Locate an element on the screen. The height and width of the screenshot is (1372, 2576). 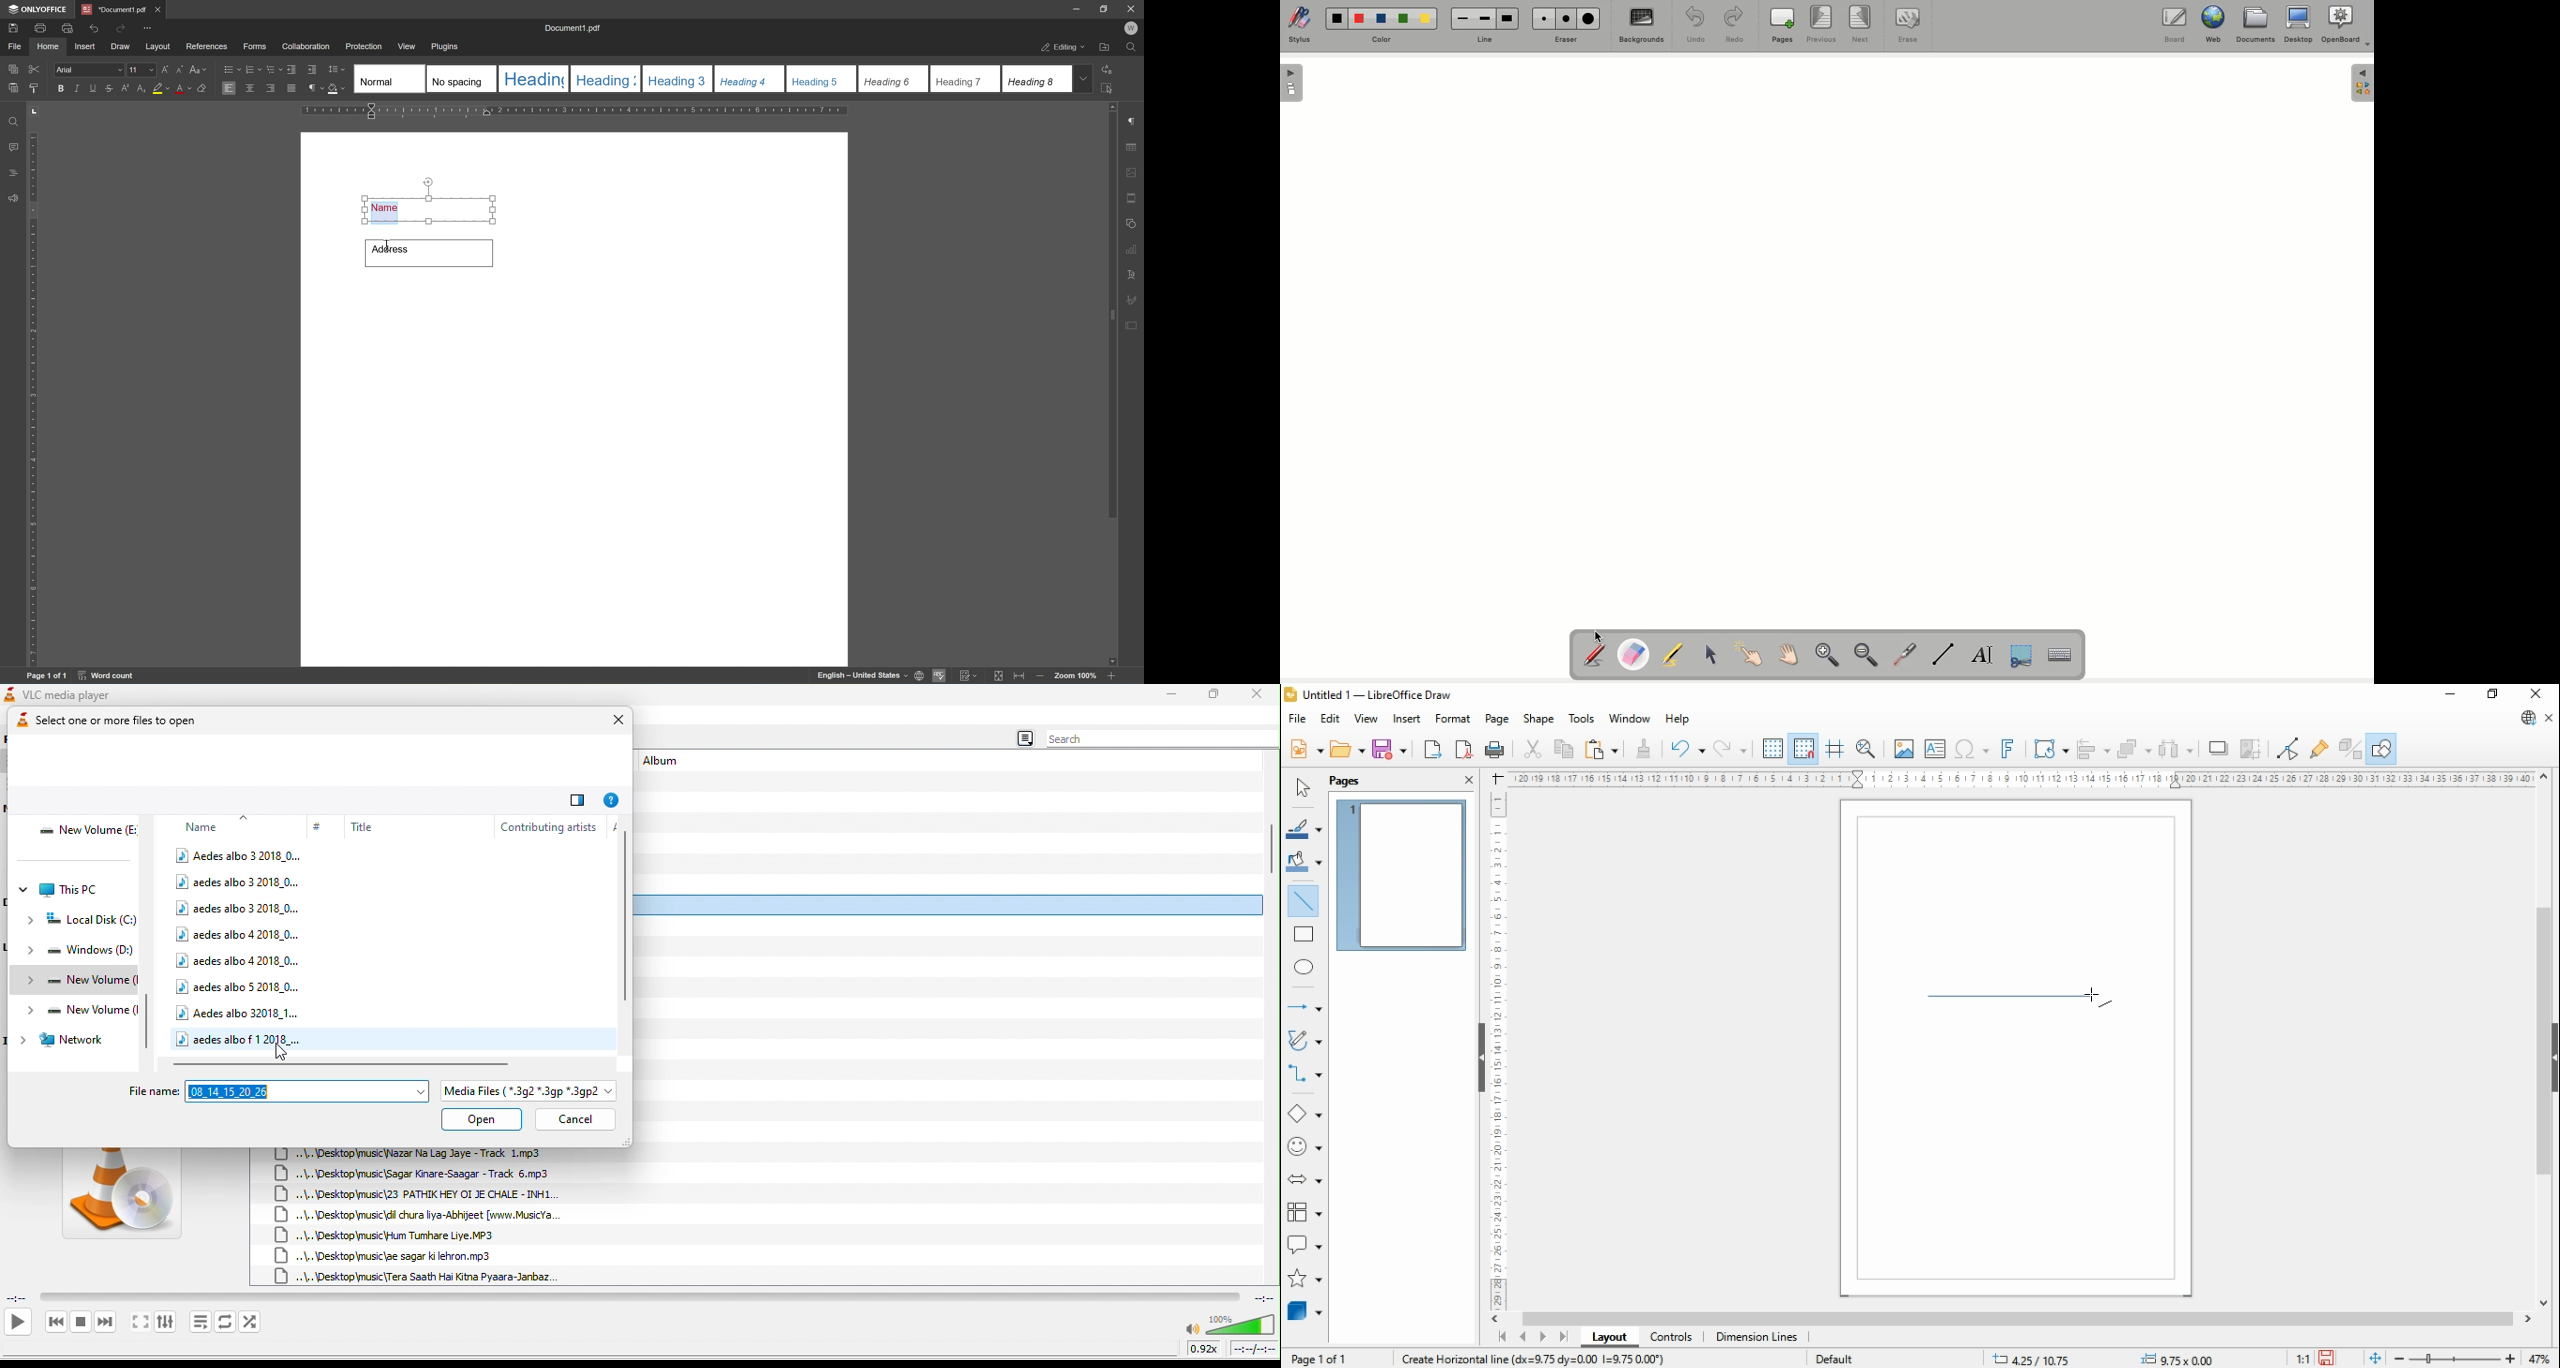
insert is located at coordinates (1406, 719).